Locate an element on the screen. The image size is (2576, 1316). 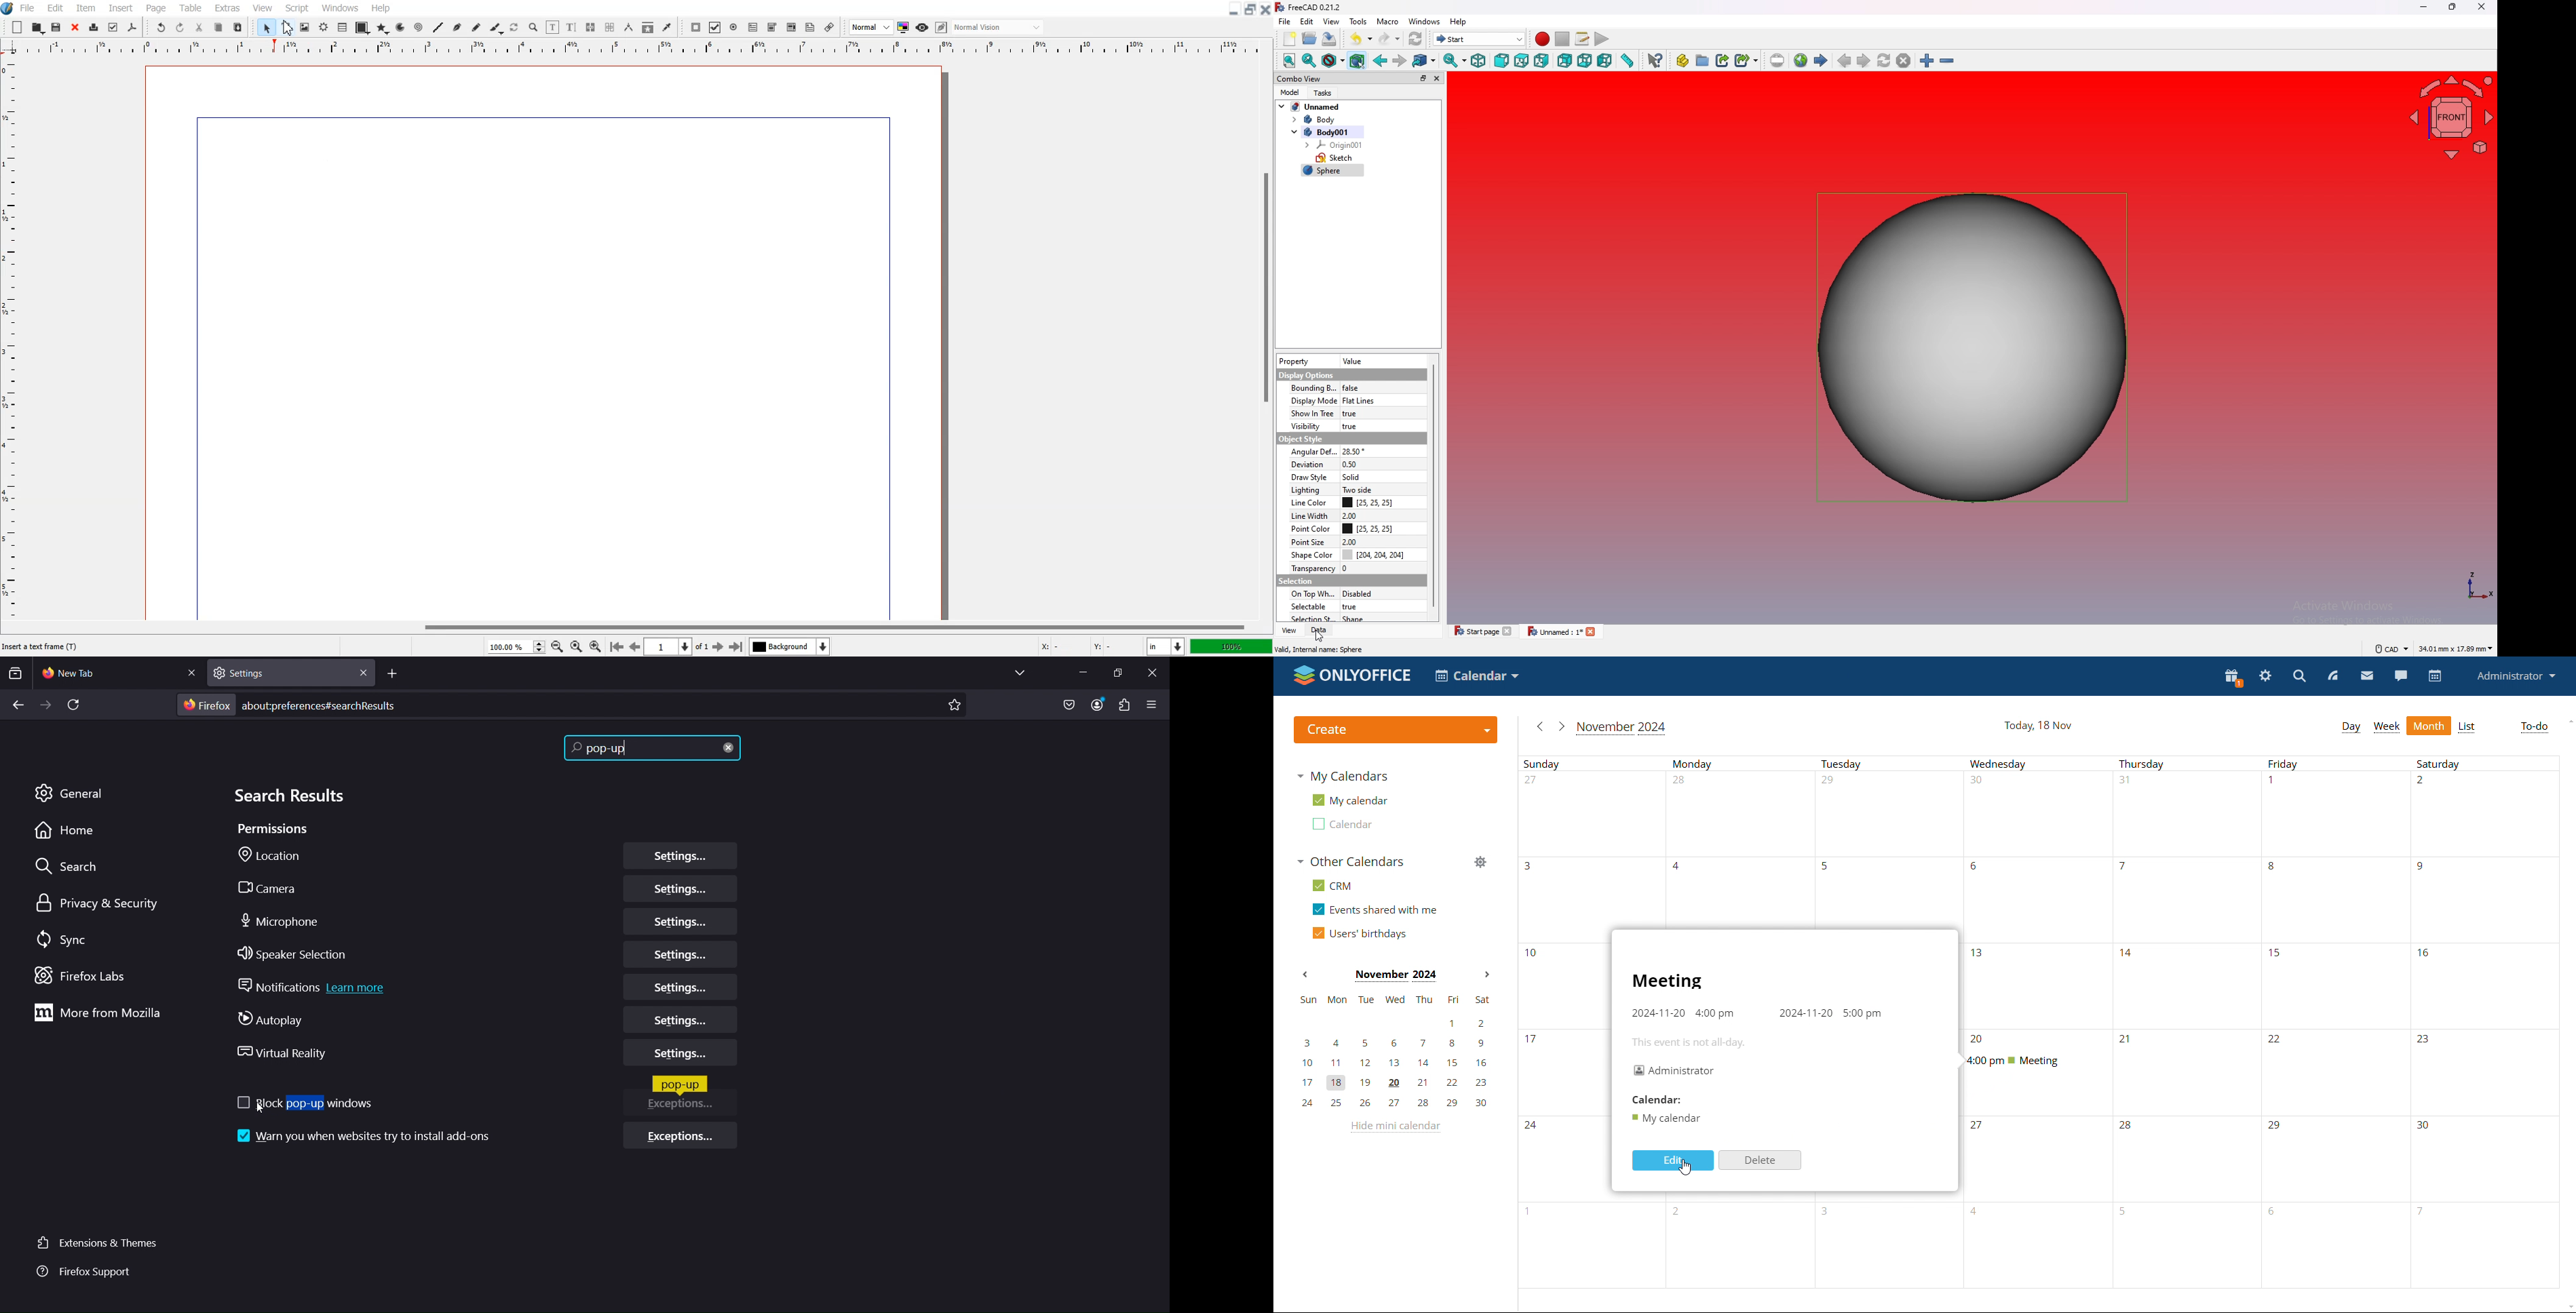
Copy item properties is located at coordinates (648, 28).